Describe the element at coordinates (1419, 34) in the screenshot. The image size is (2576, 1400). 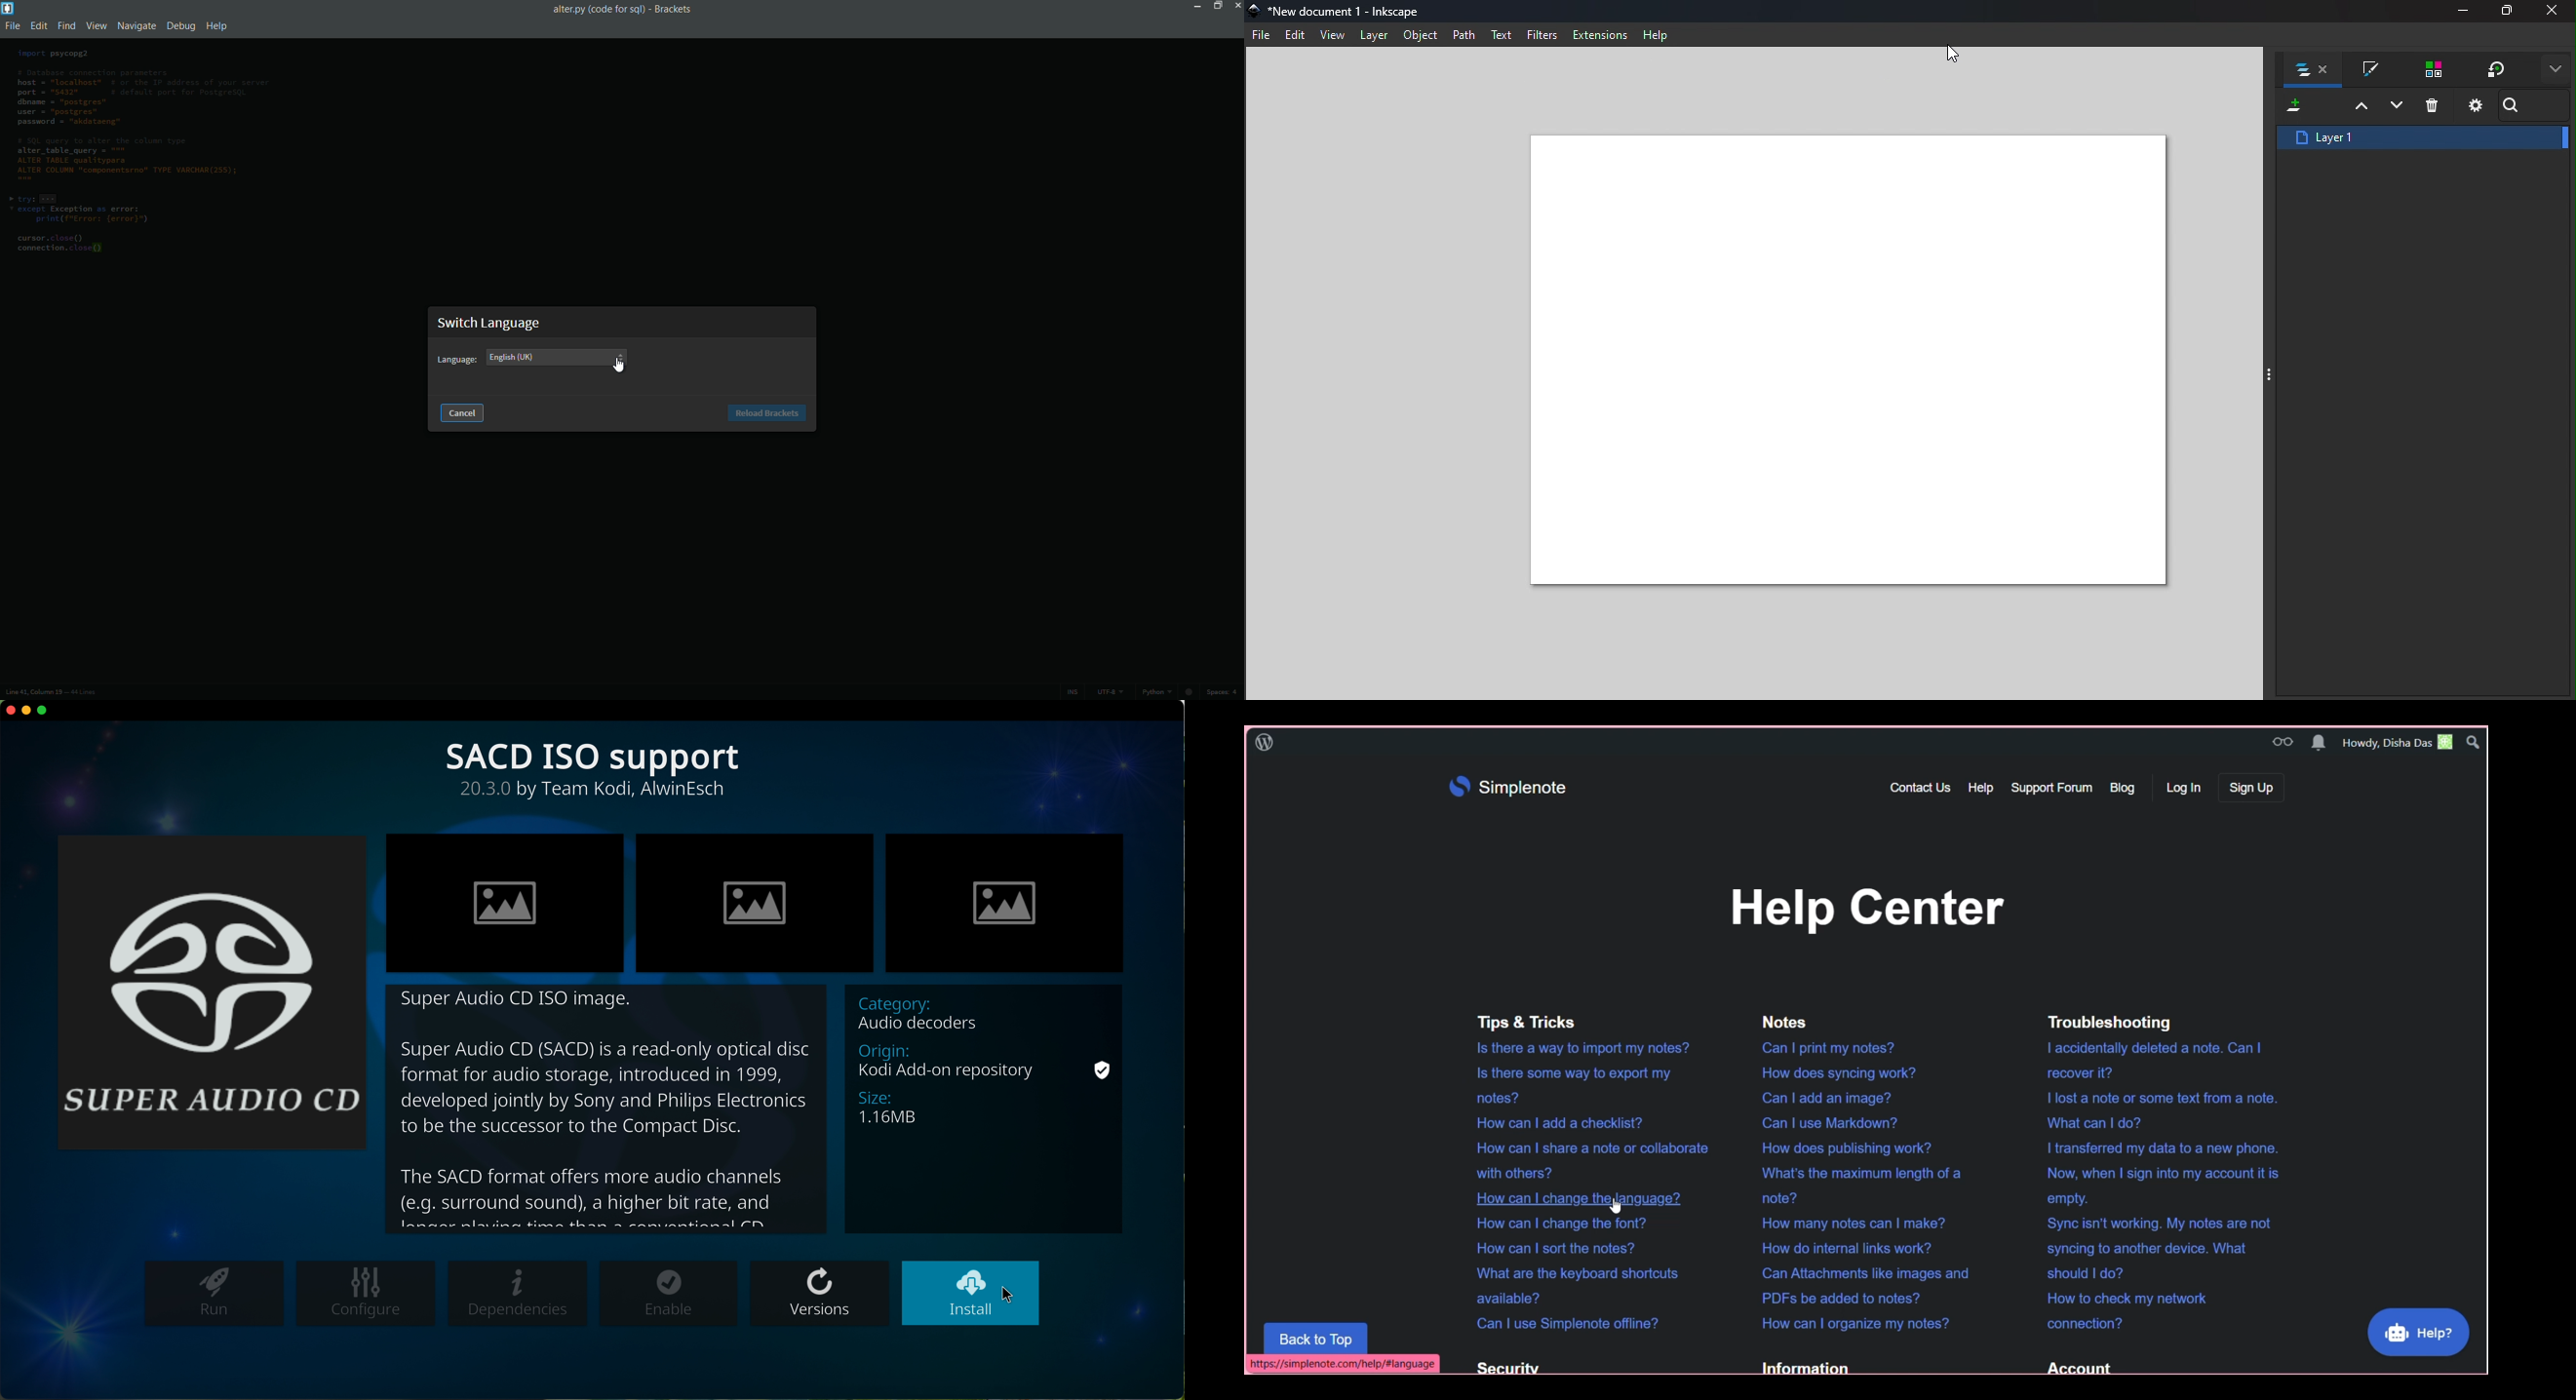
I see `Object` at that location.